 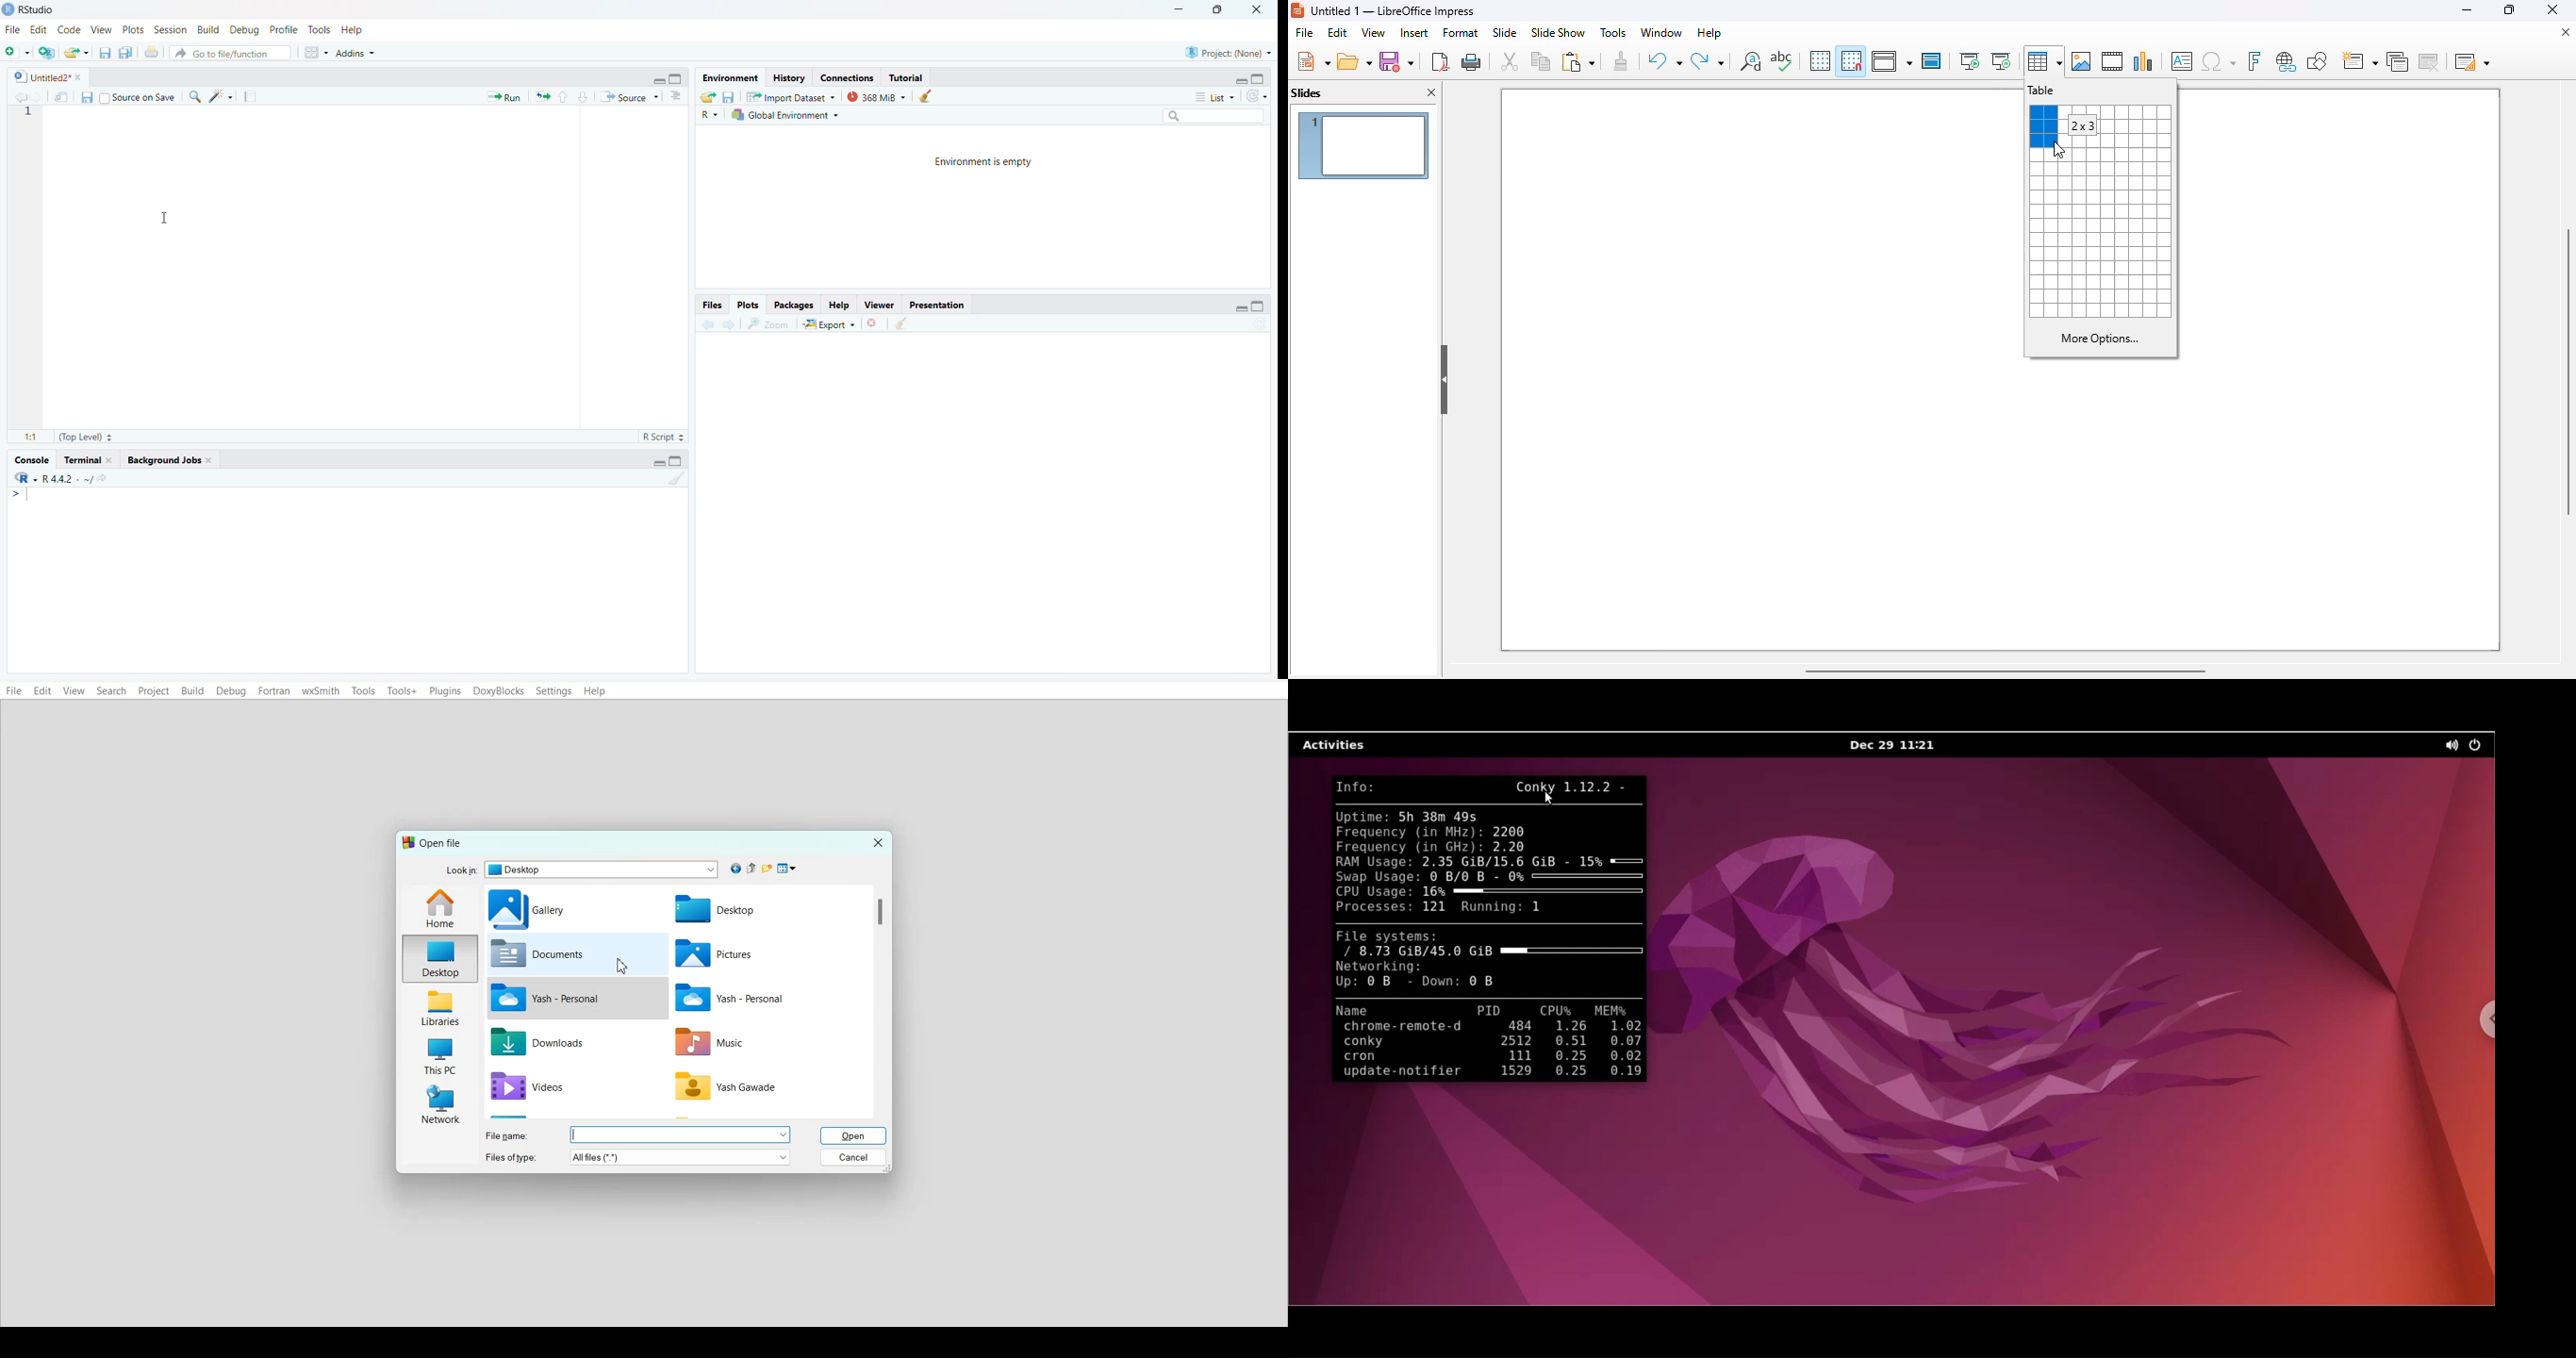 I want to click on export, so click(x=706, y=96).